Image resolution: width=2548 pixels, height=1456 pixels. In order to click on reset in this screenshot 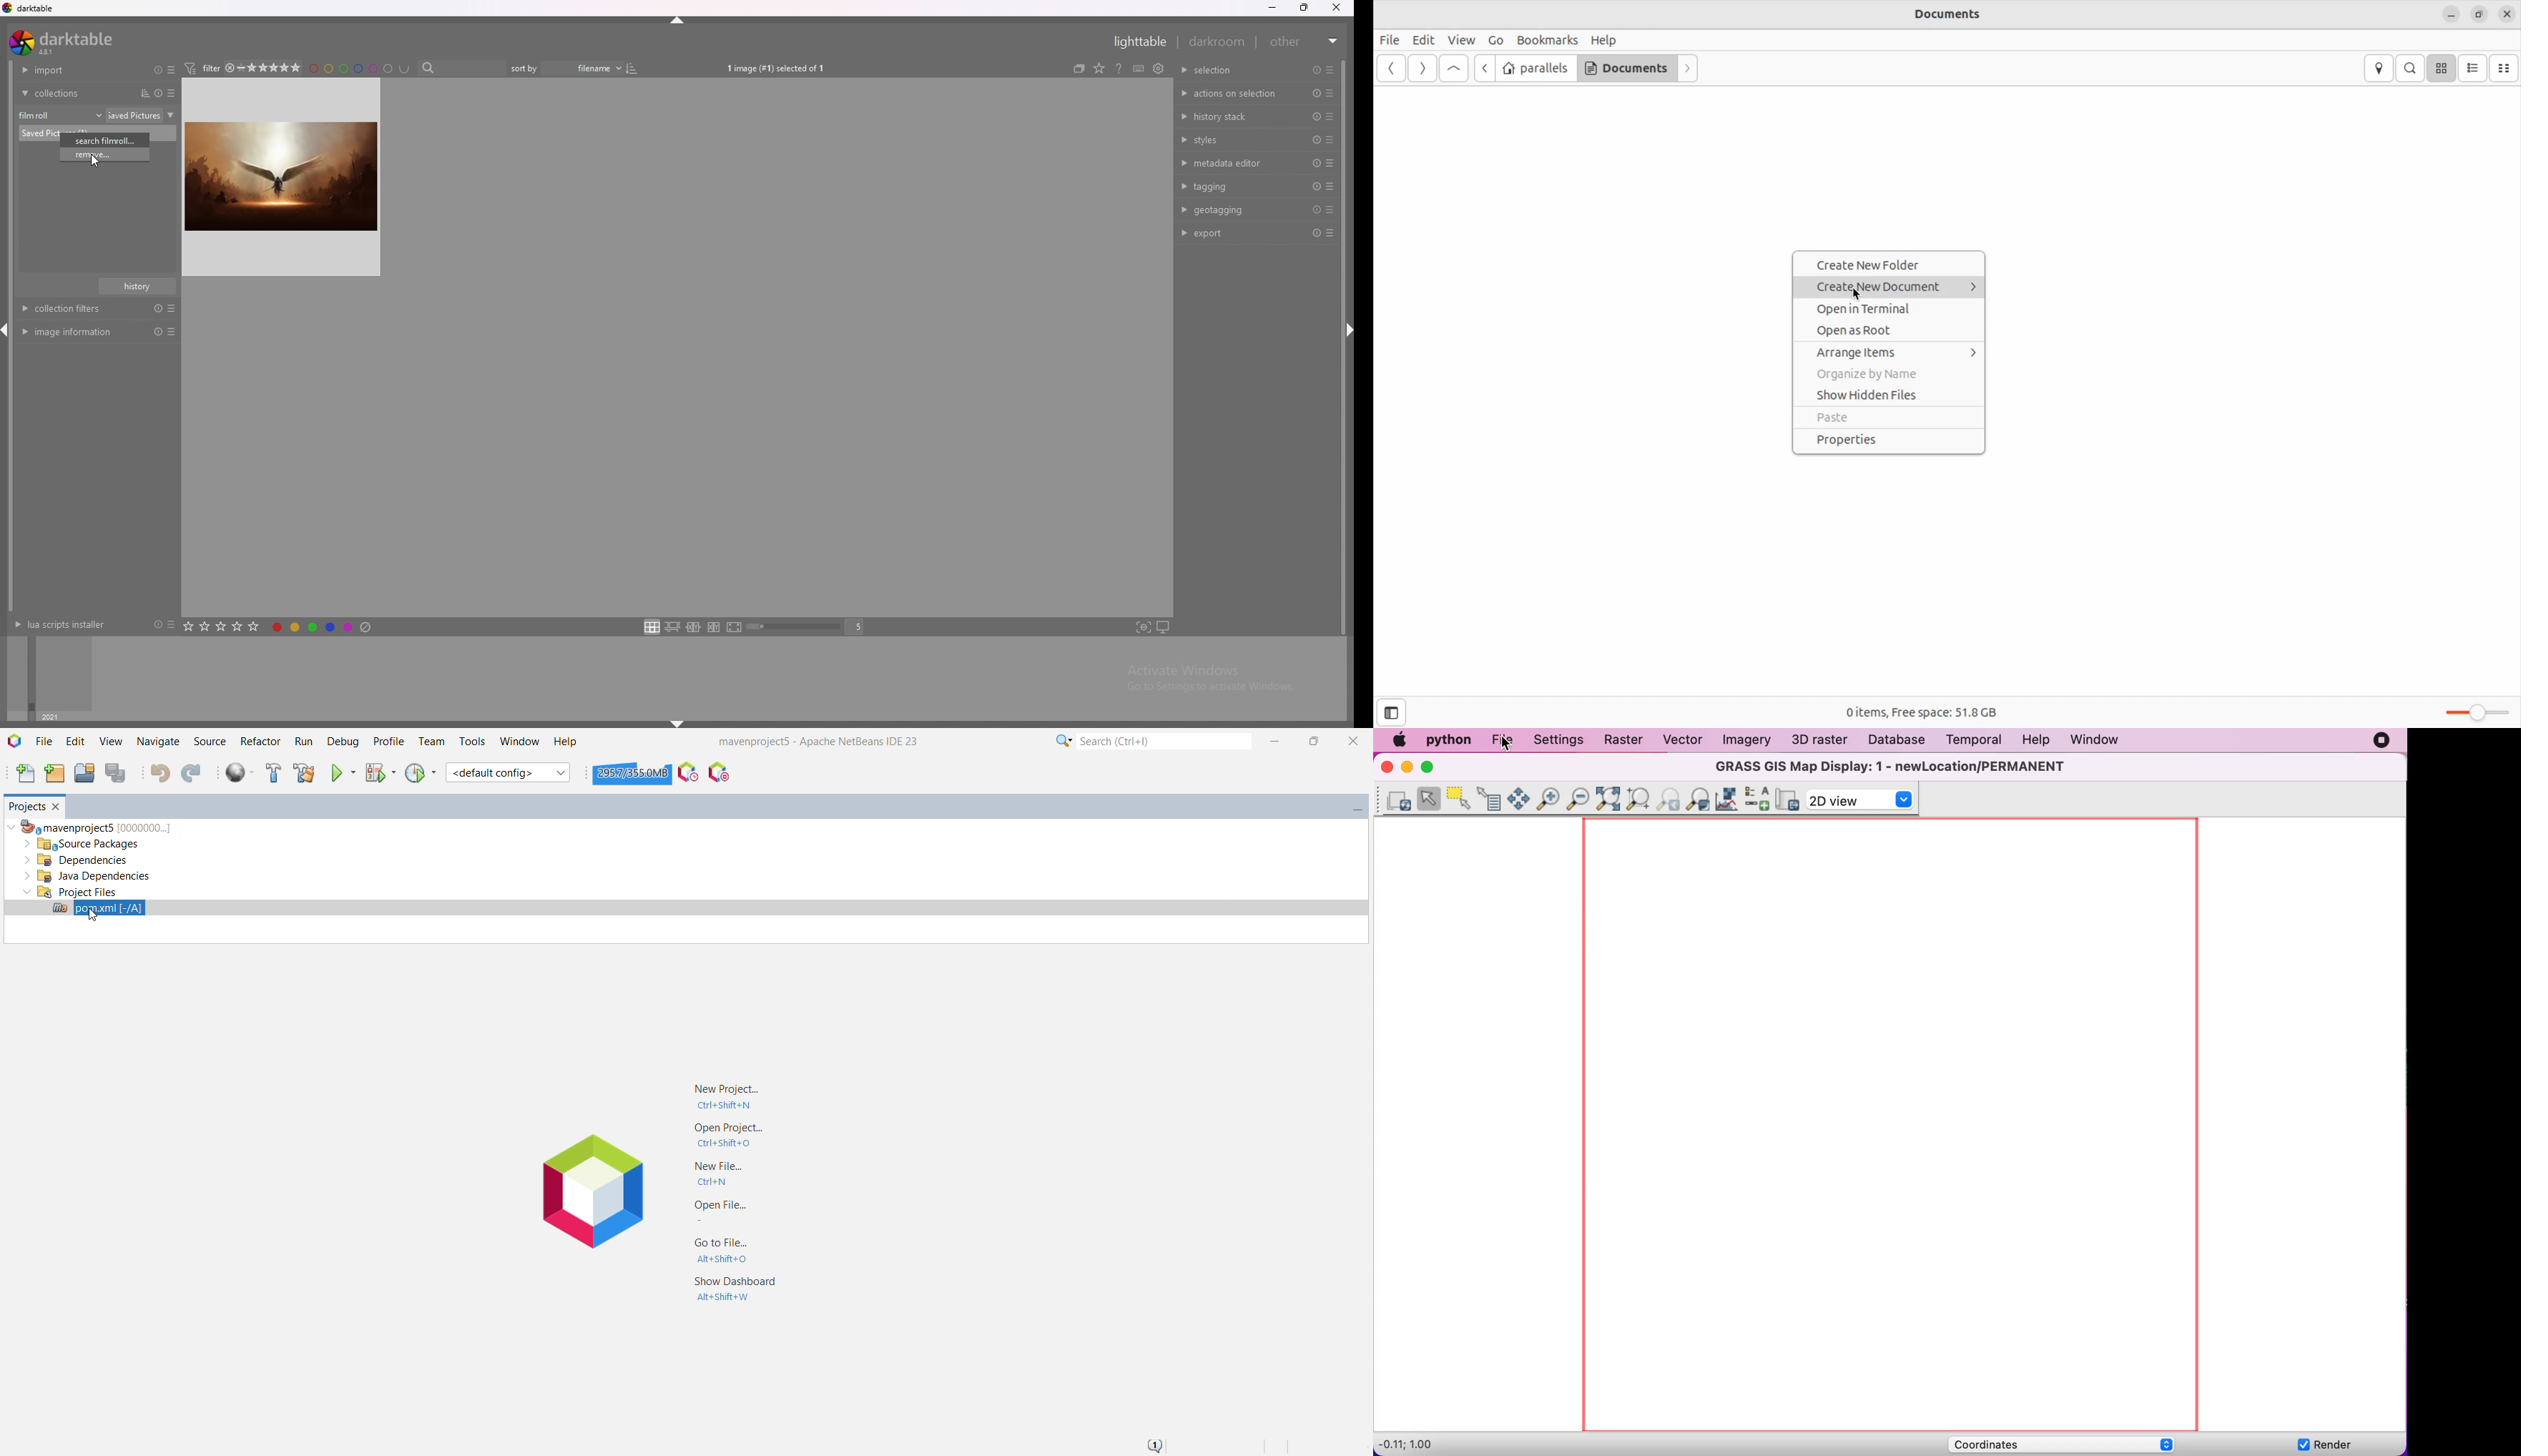, I will do `click(1318, 94)`.